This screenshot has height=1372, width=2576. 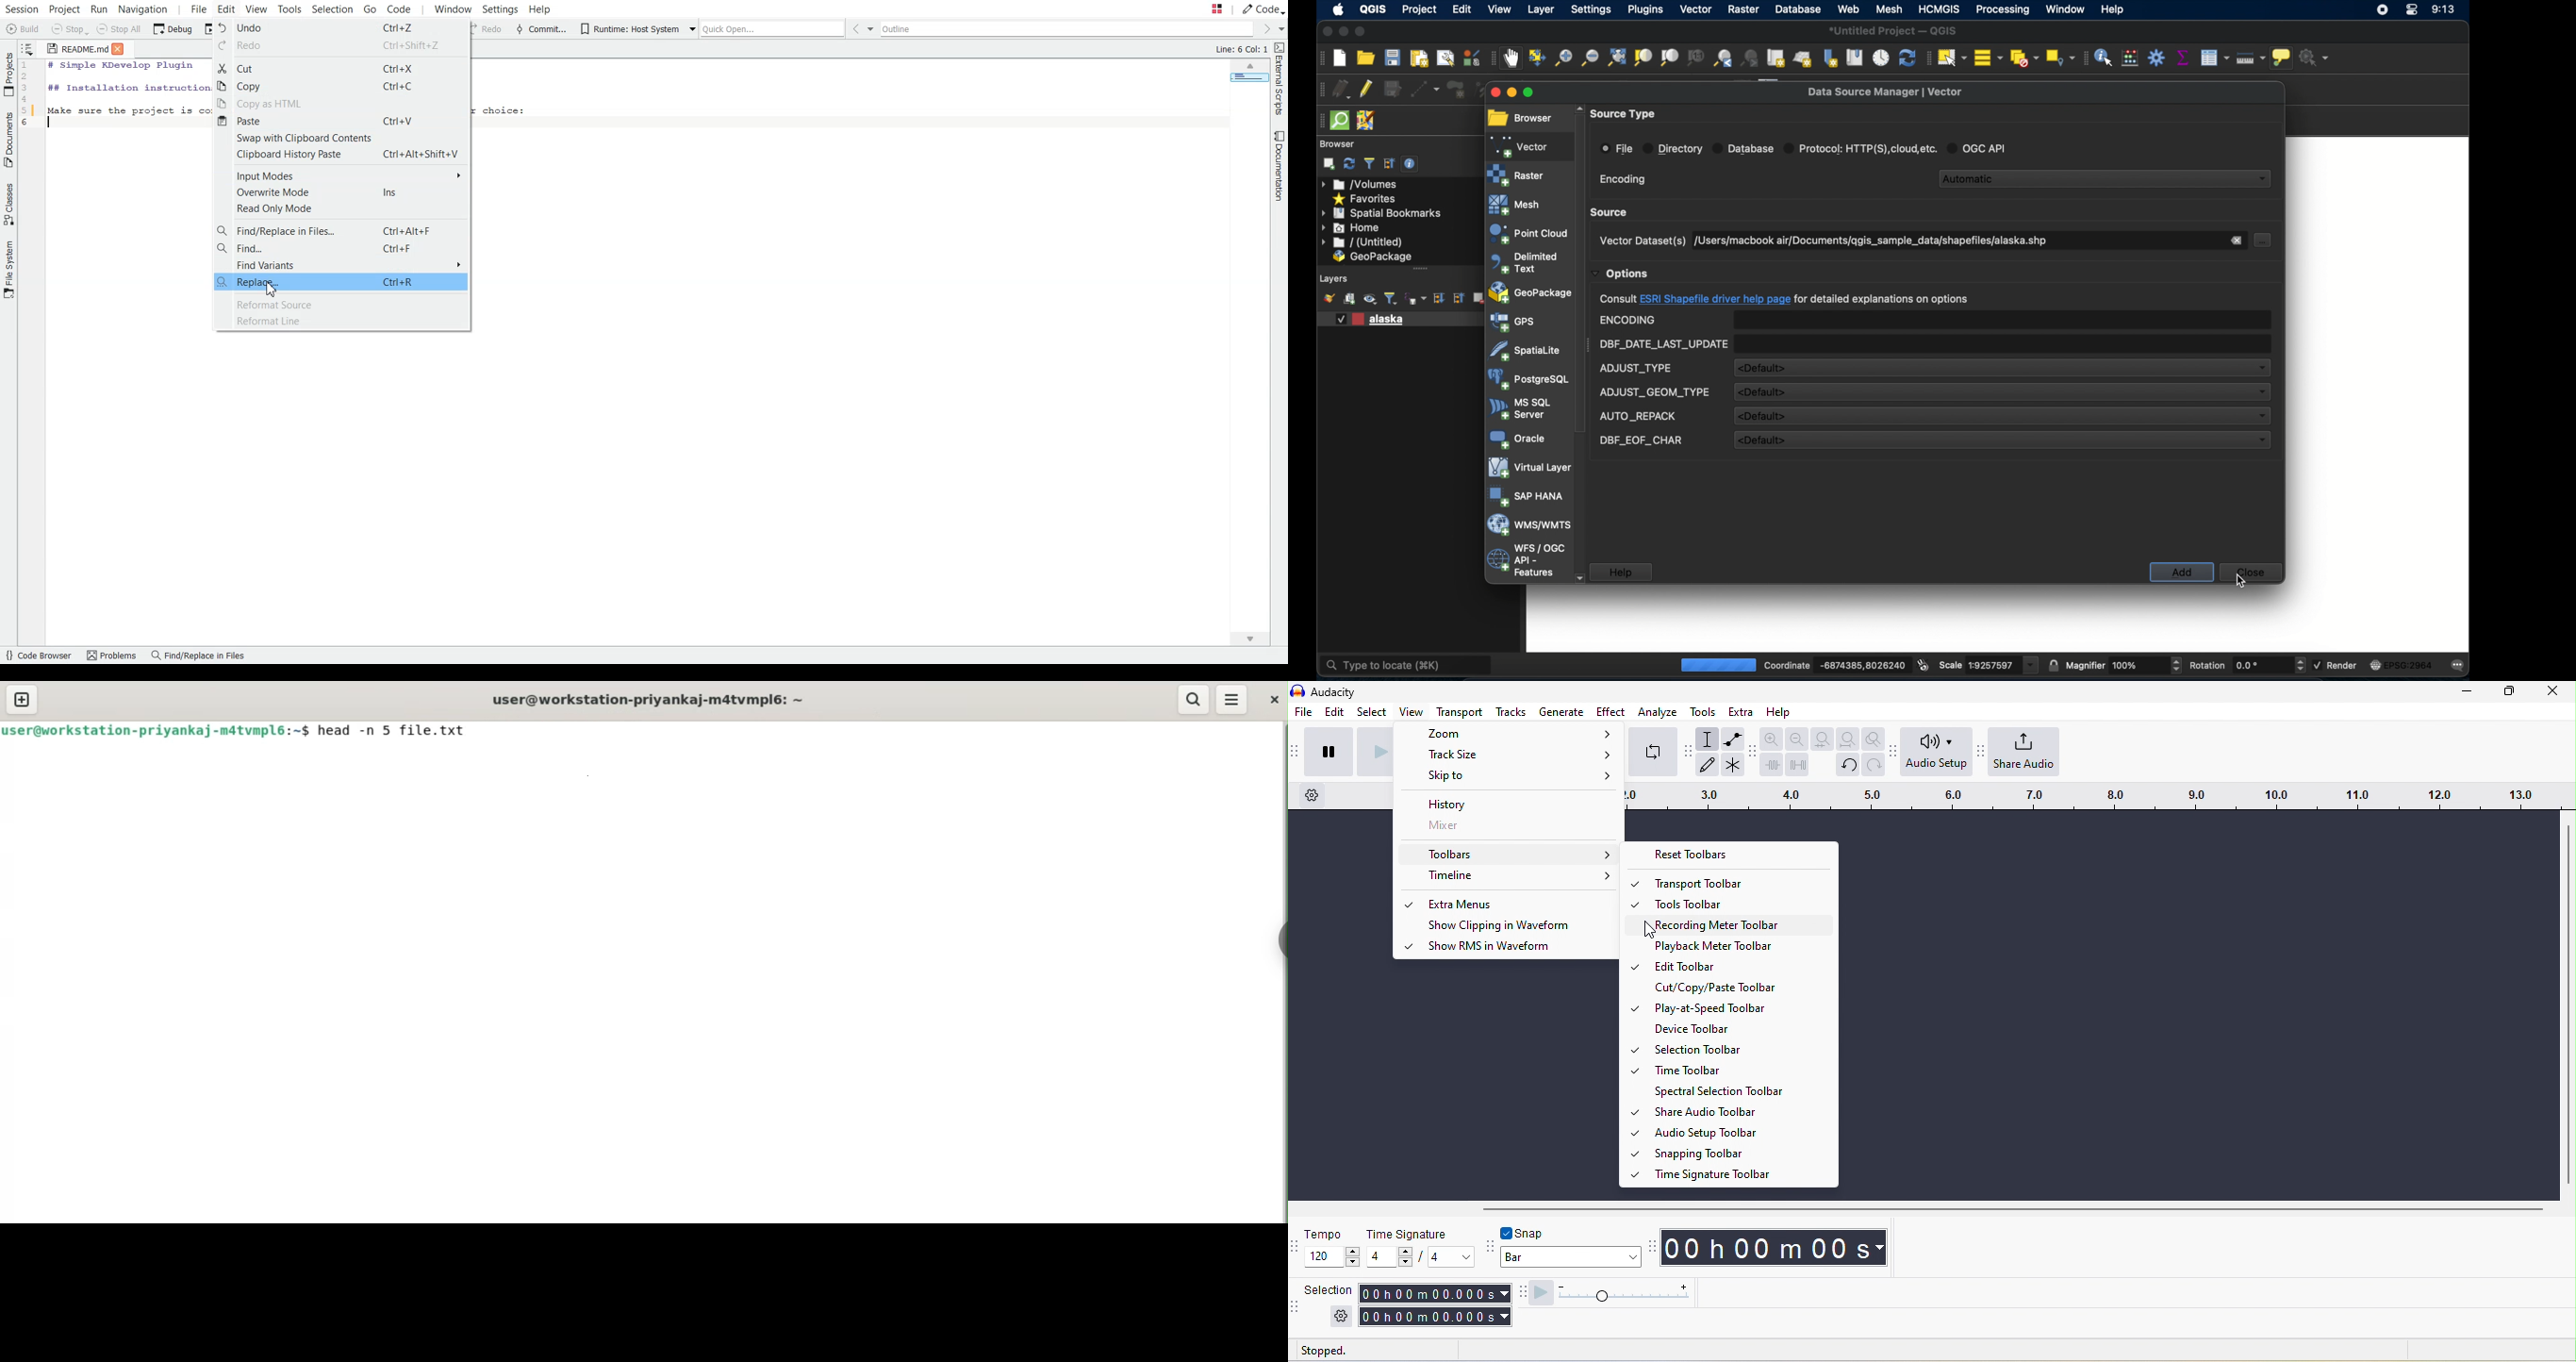 I want to click on Page Overview, so click(x=1247, y=80).